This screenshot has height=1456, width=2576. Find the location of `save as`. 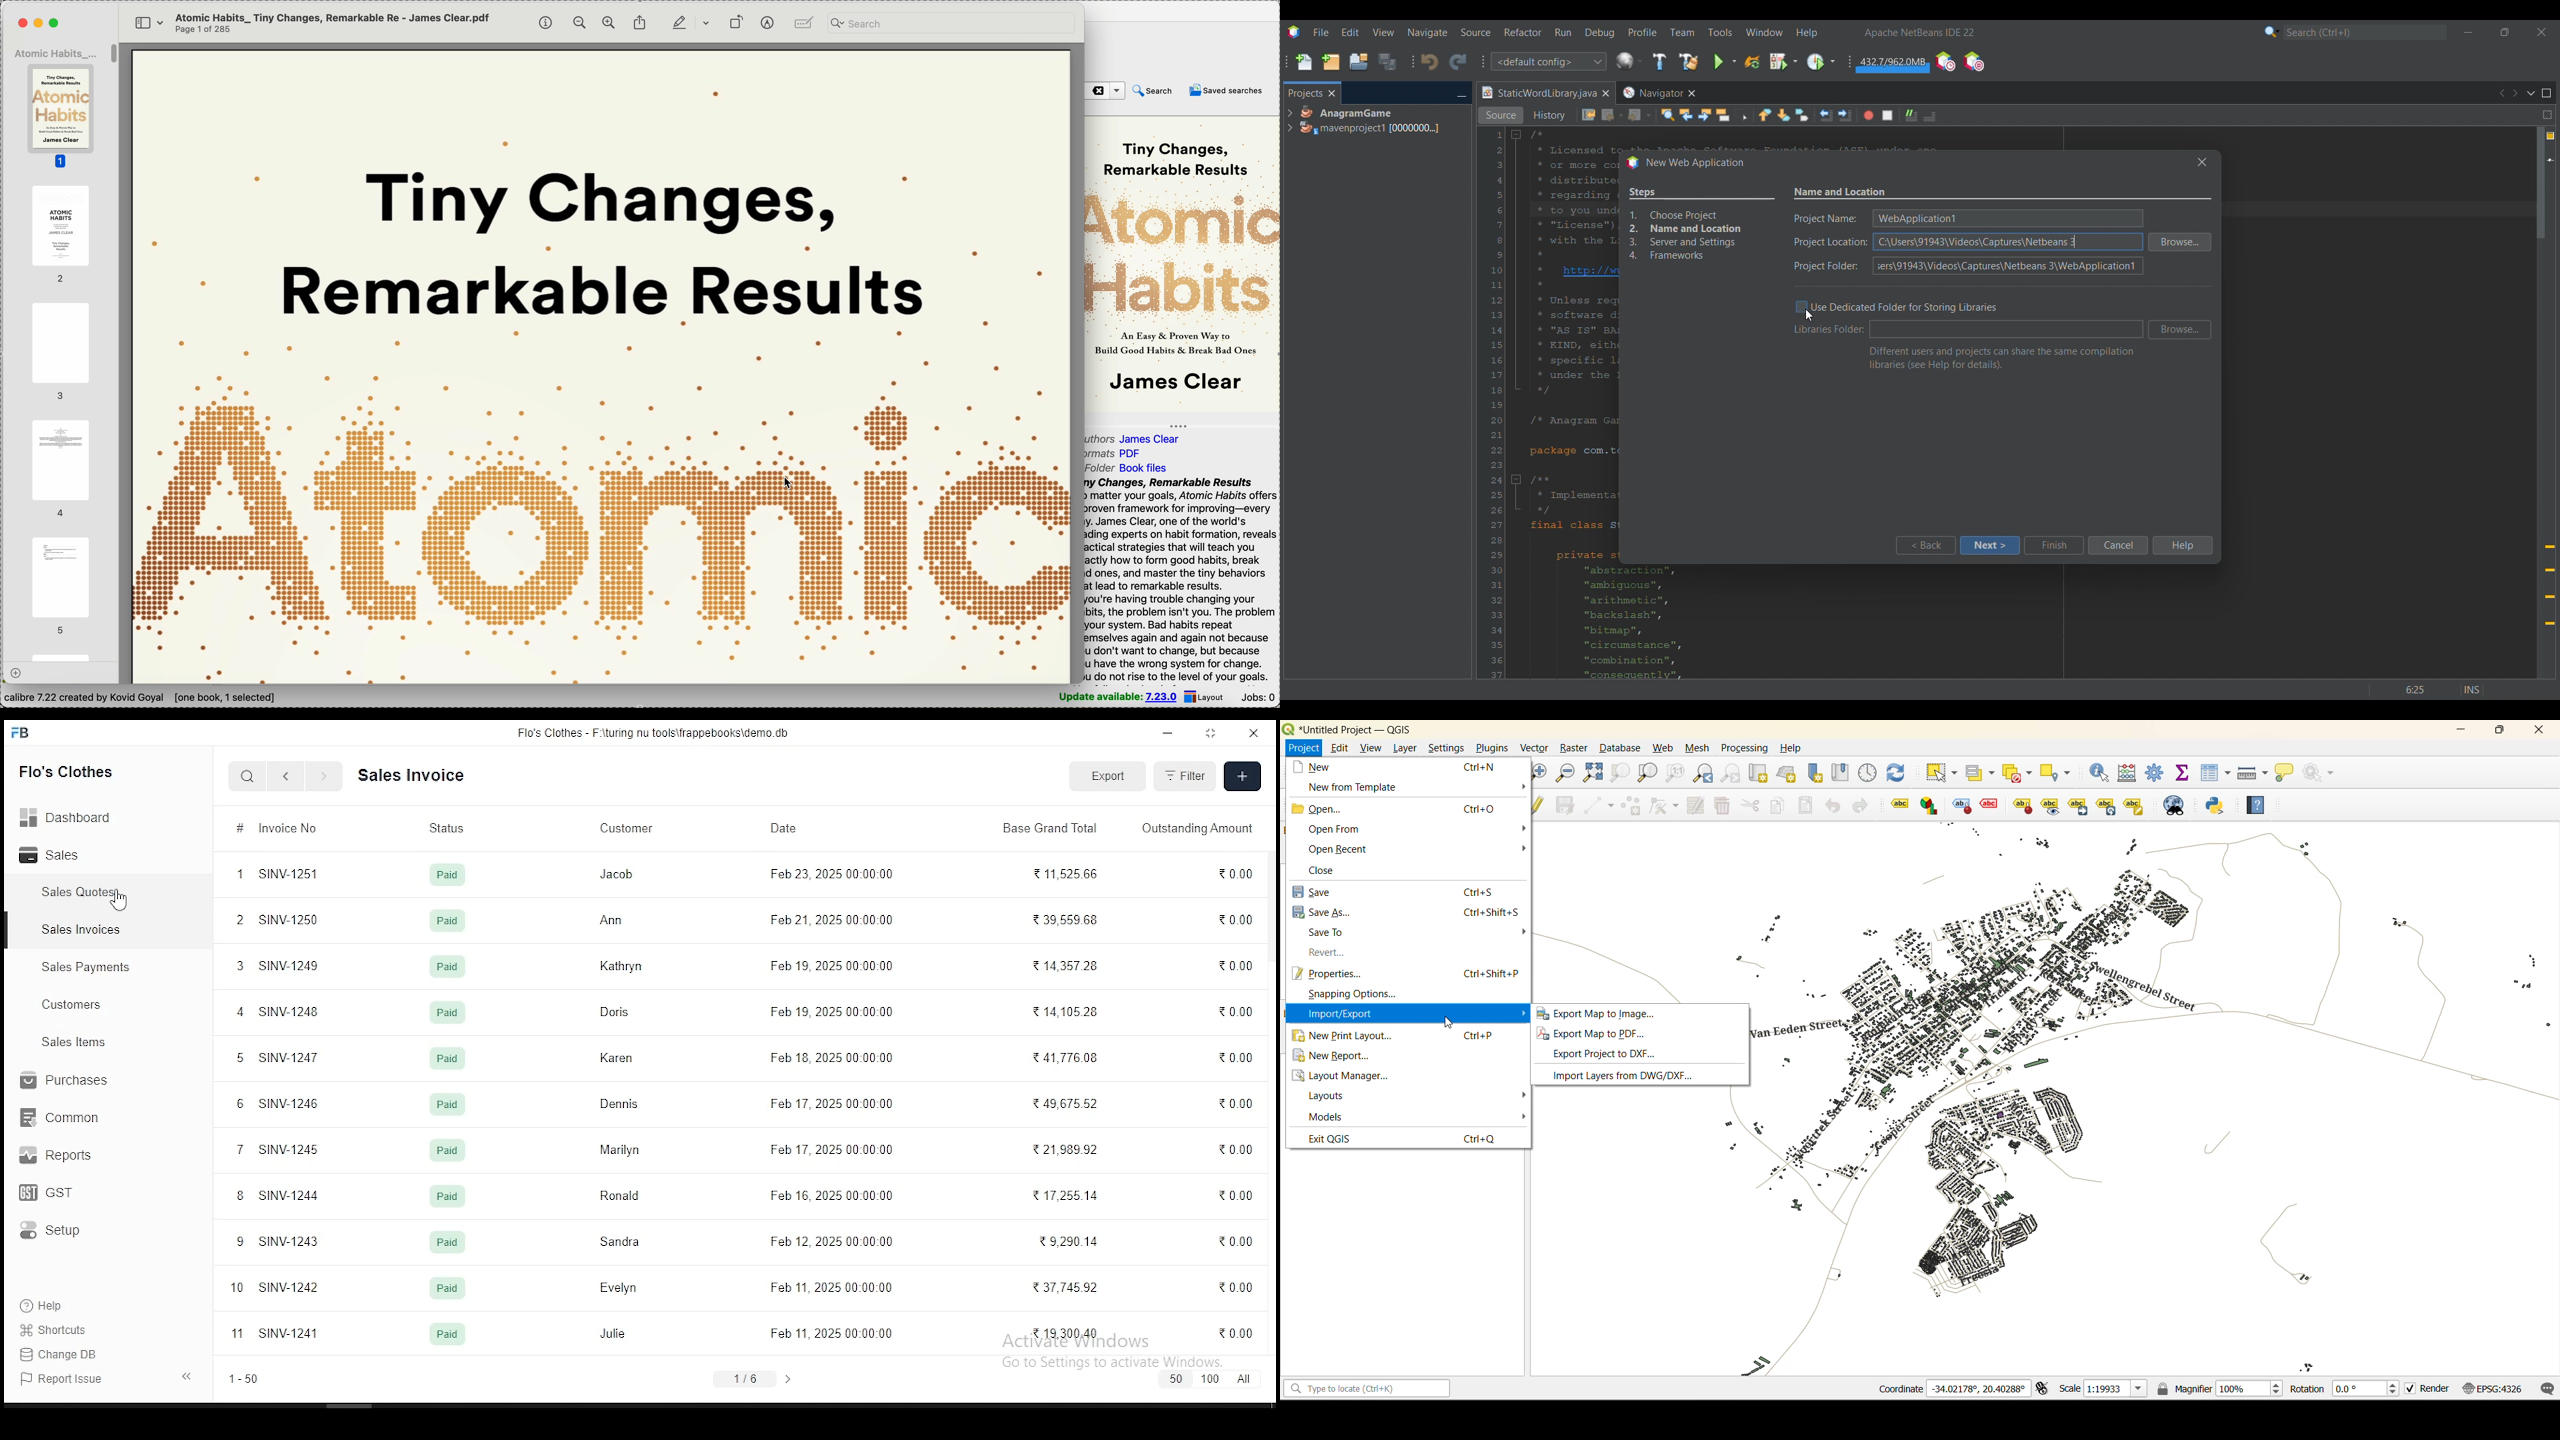

save as is located at coordinates (1323, 912).